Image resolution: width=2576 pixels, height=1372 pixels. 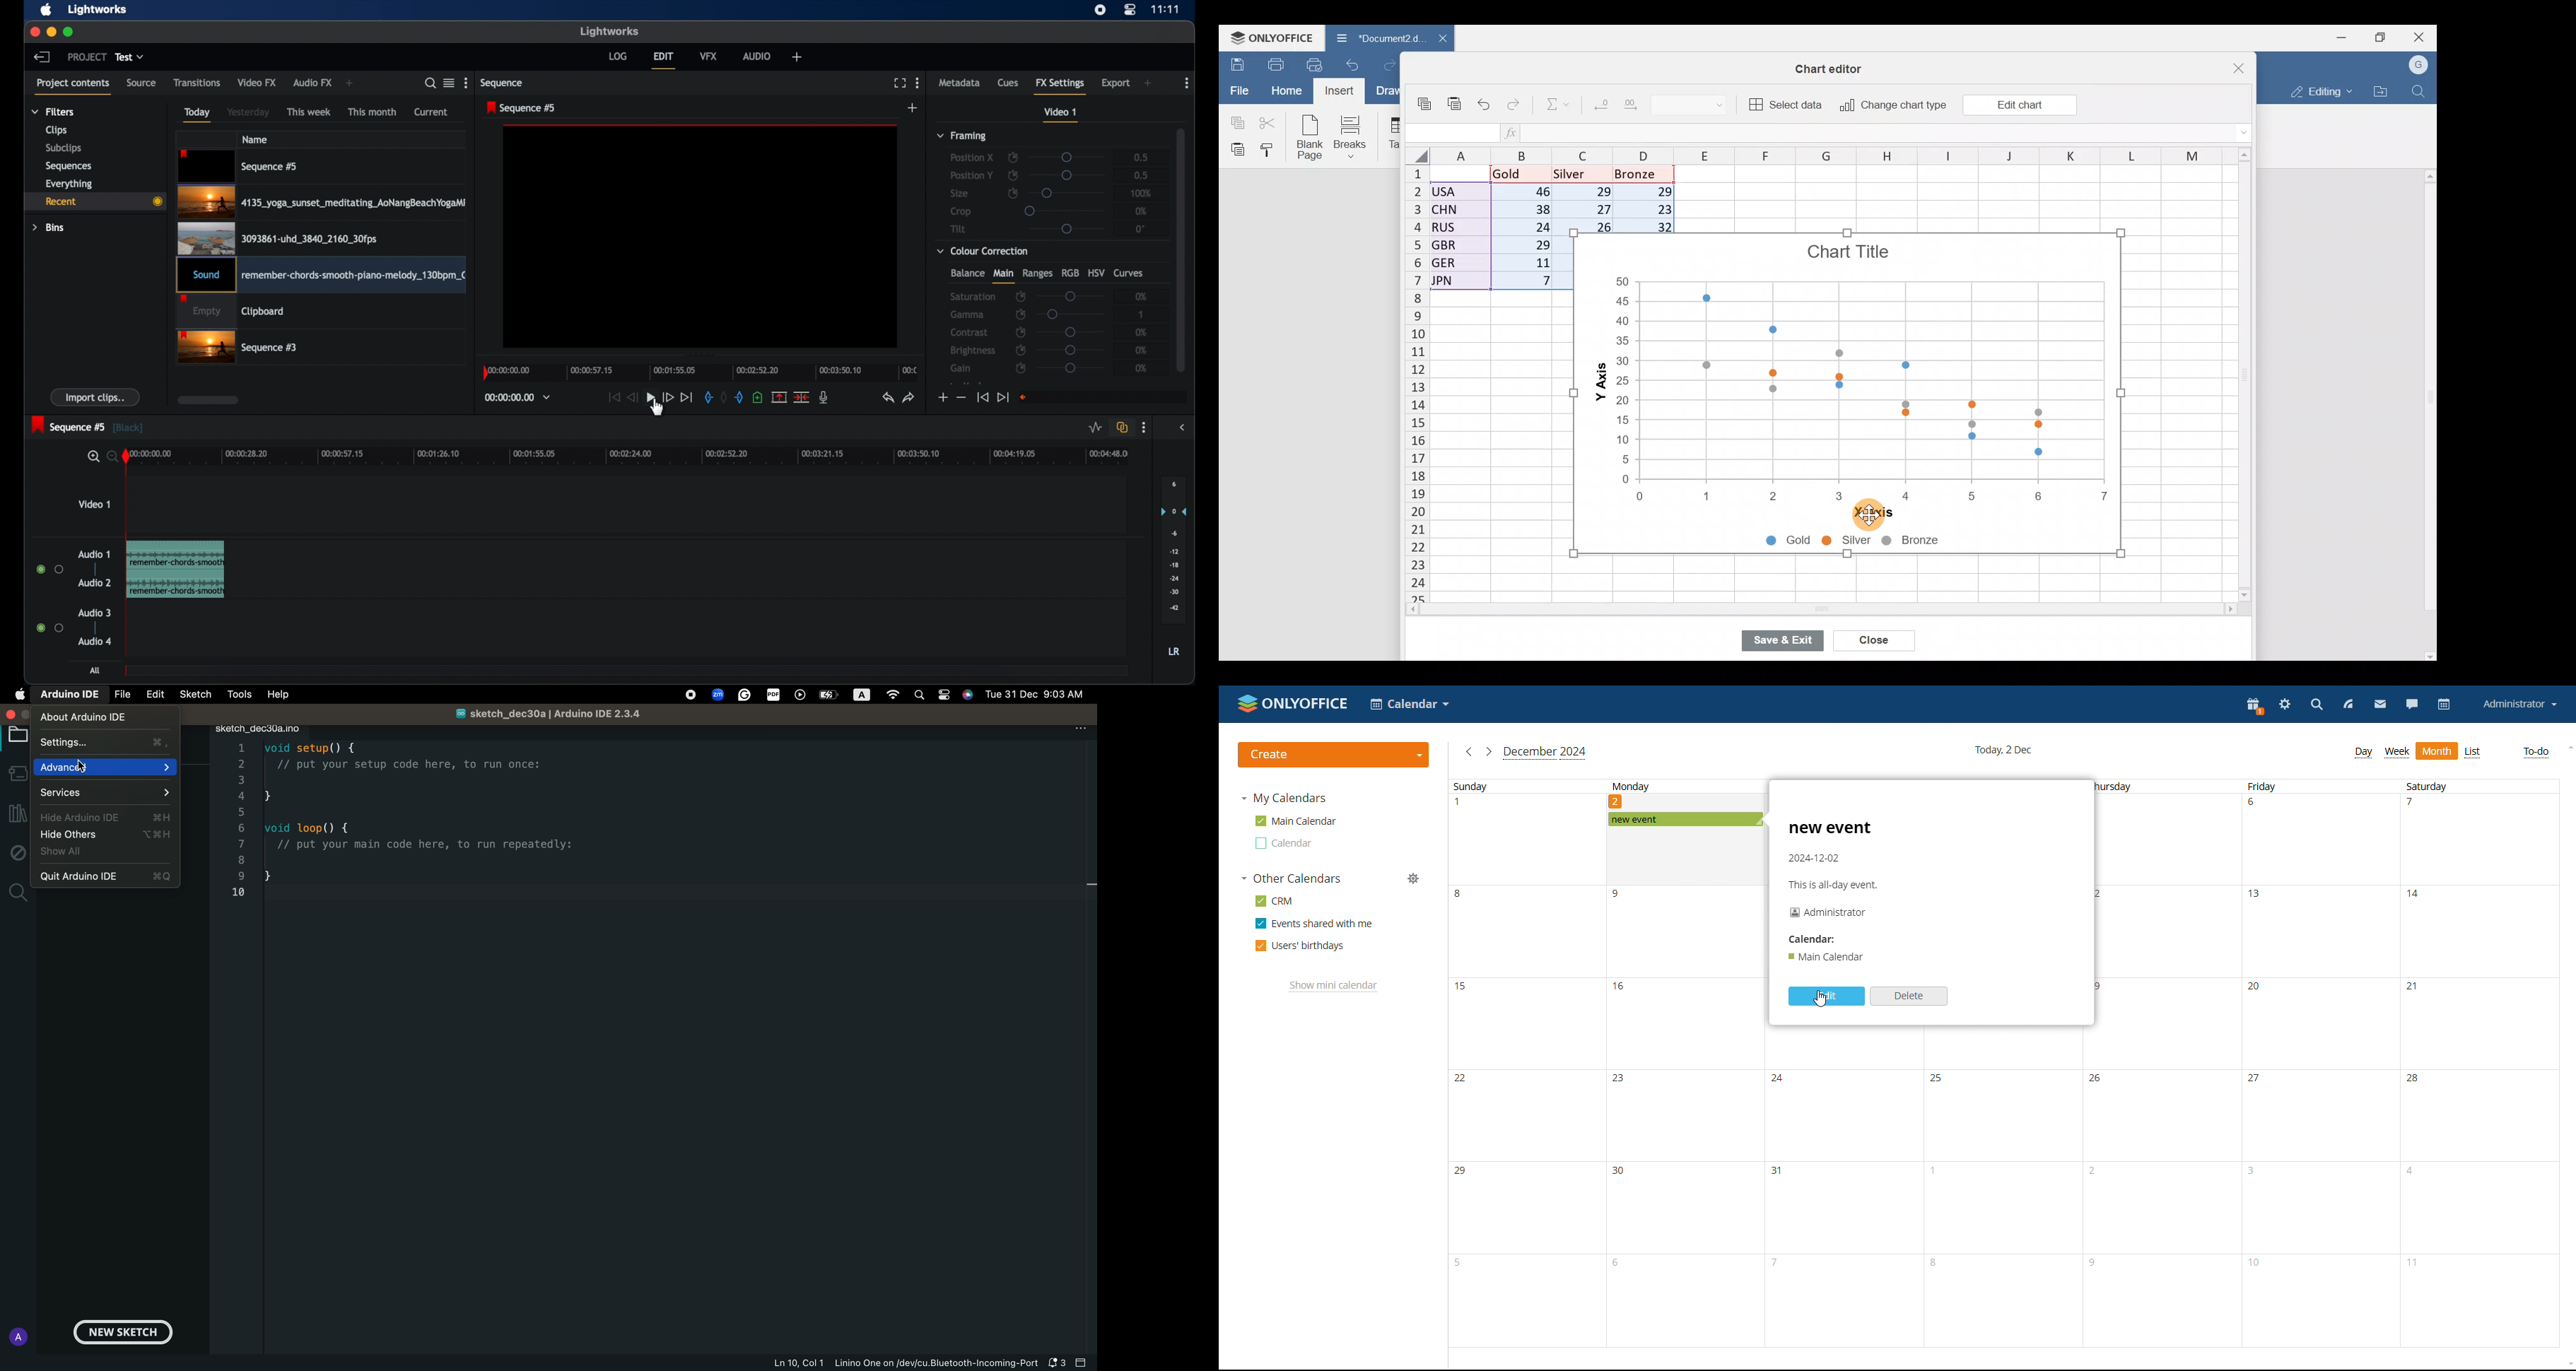 What do you see at coordinates (2019, 104) in the screenshot?
I see `Edit chart` at bounding box center [2019, 104].